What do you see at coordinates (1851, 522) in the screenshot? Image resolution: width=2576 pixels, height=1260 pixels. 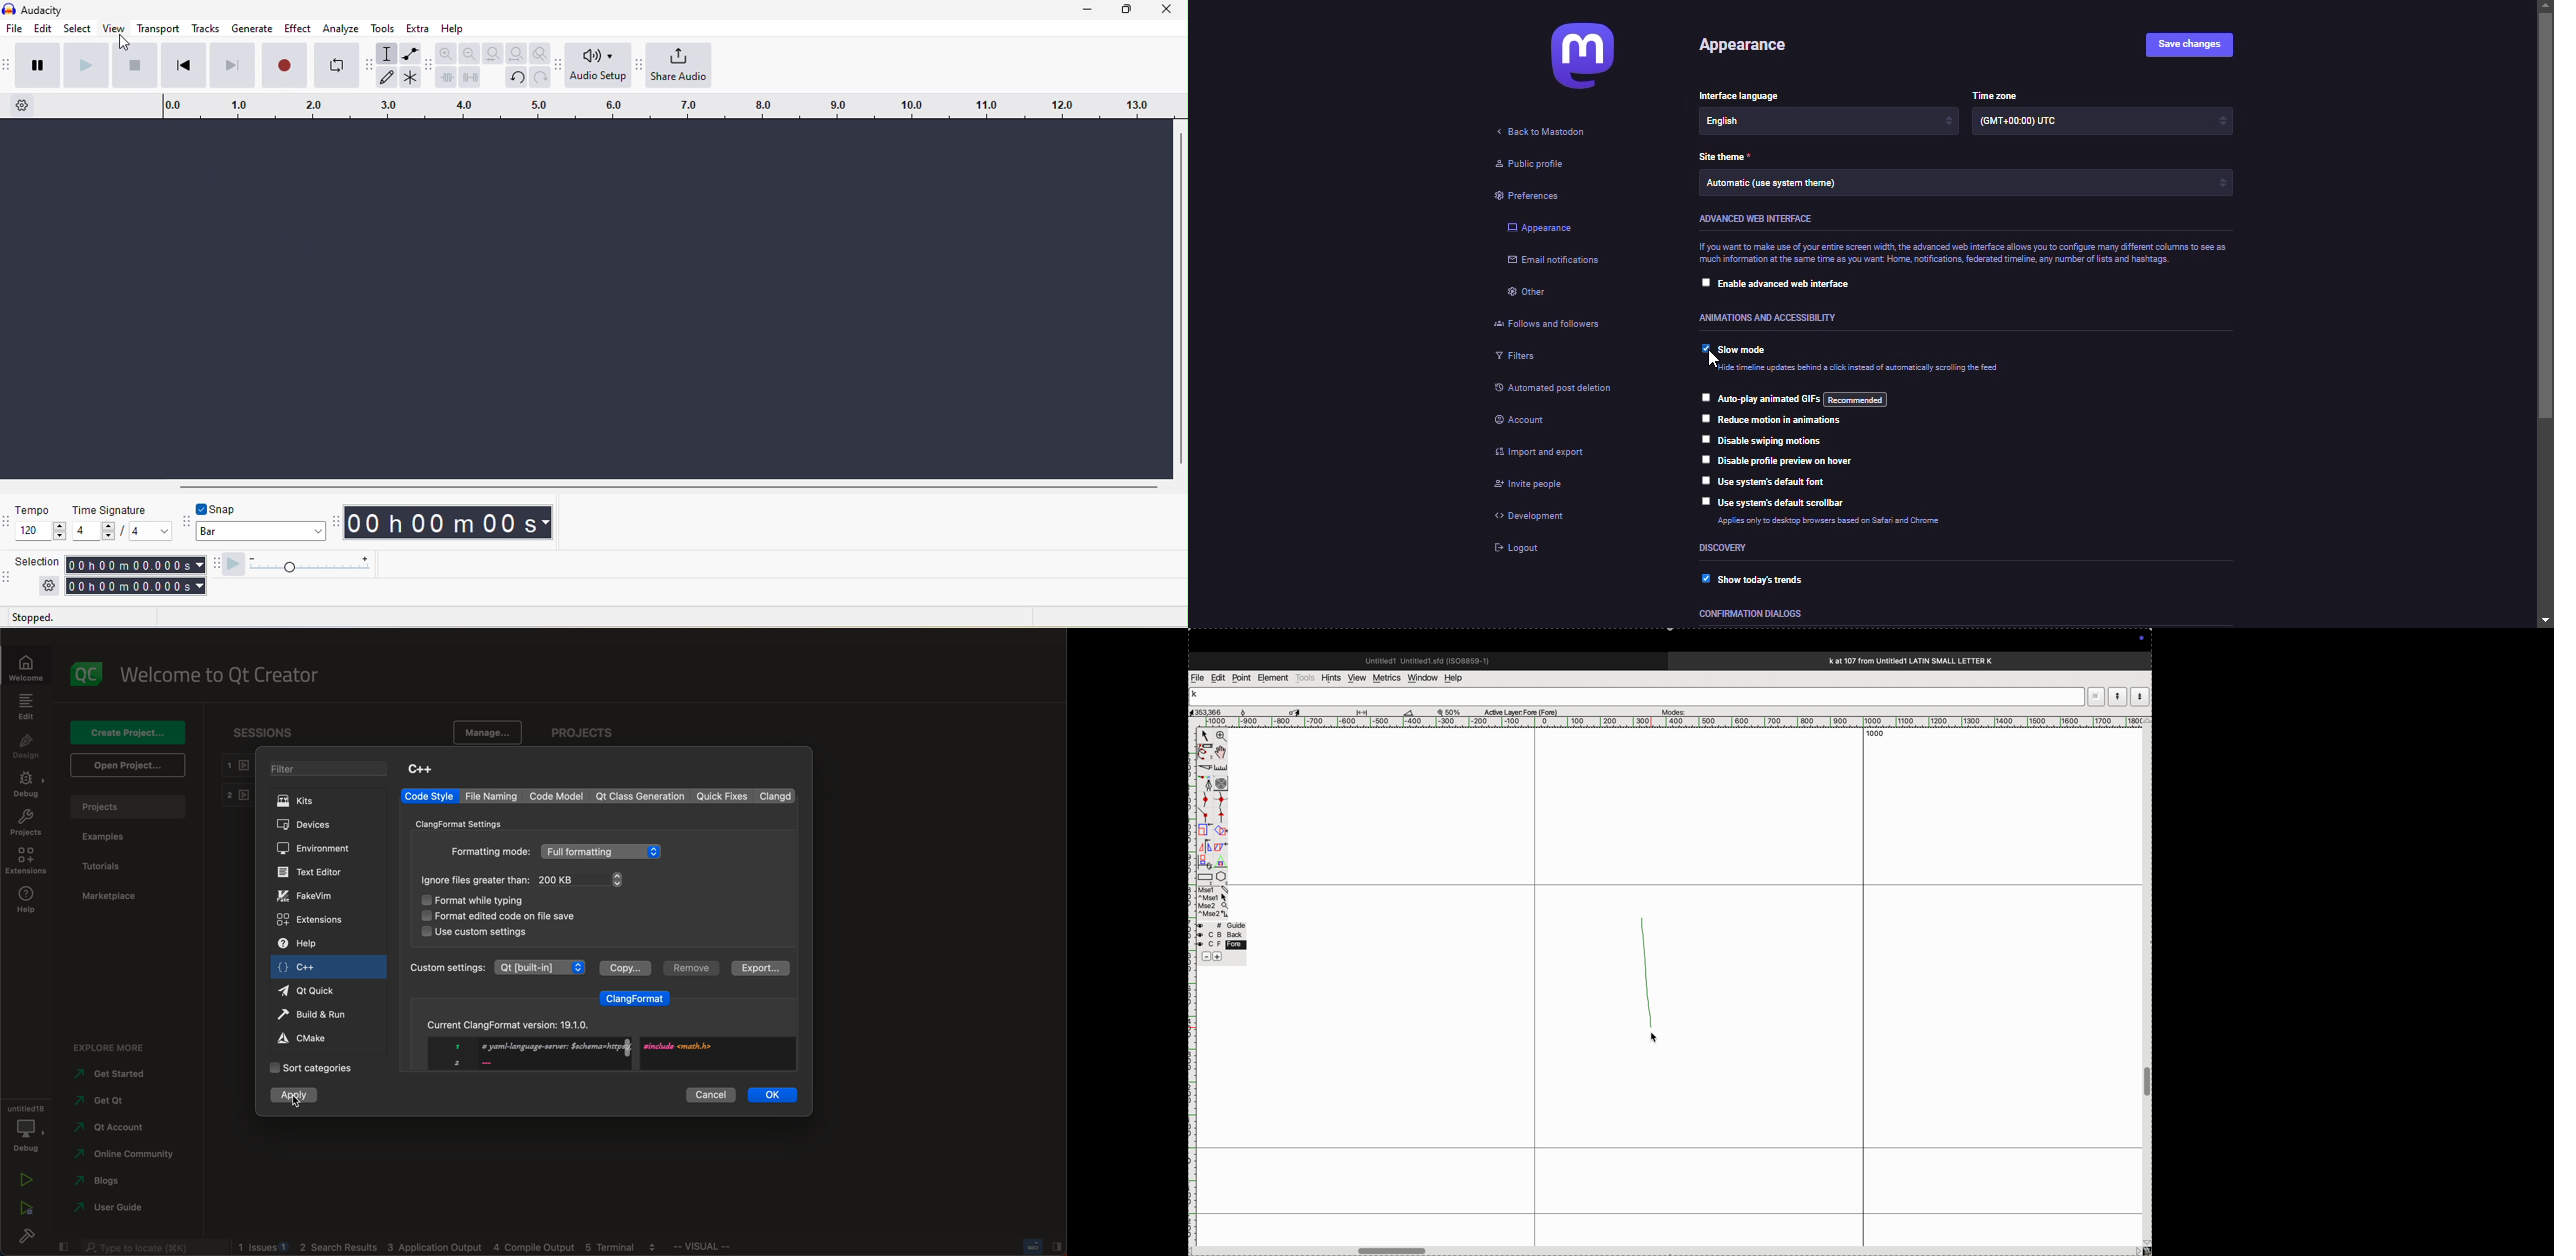 I see `Applies only to desktop browsers based on Safari and Chrome` at bounding box center [1851, 522].